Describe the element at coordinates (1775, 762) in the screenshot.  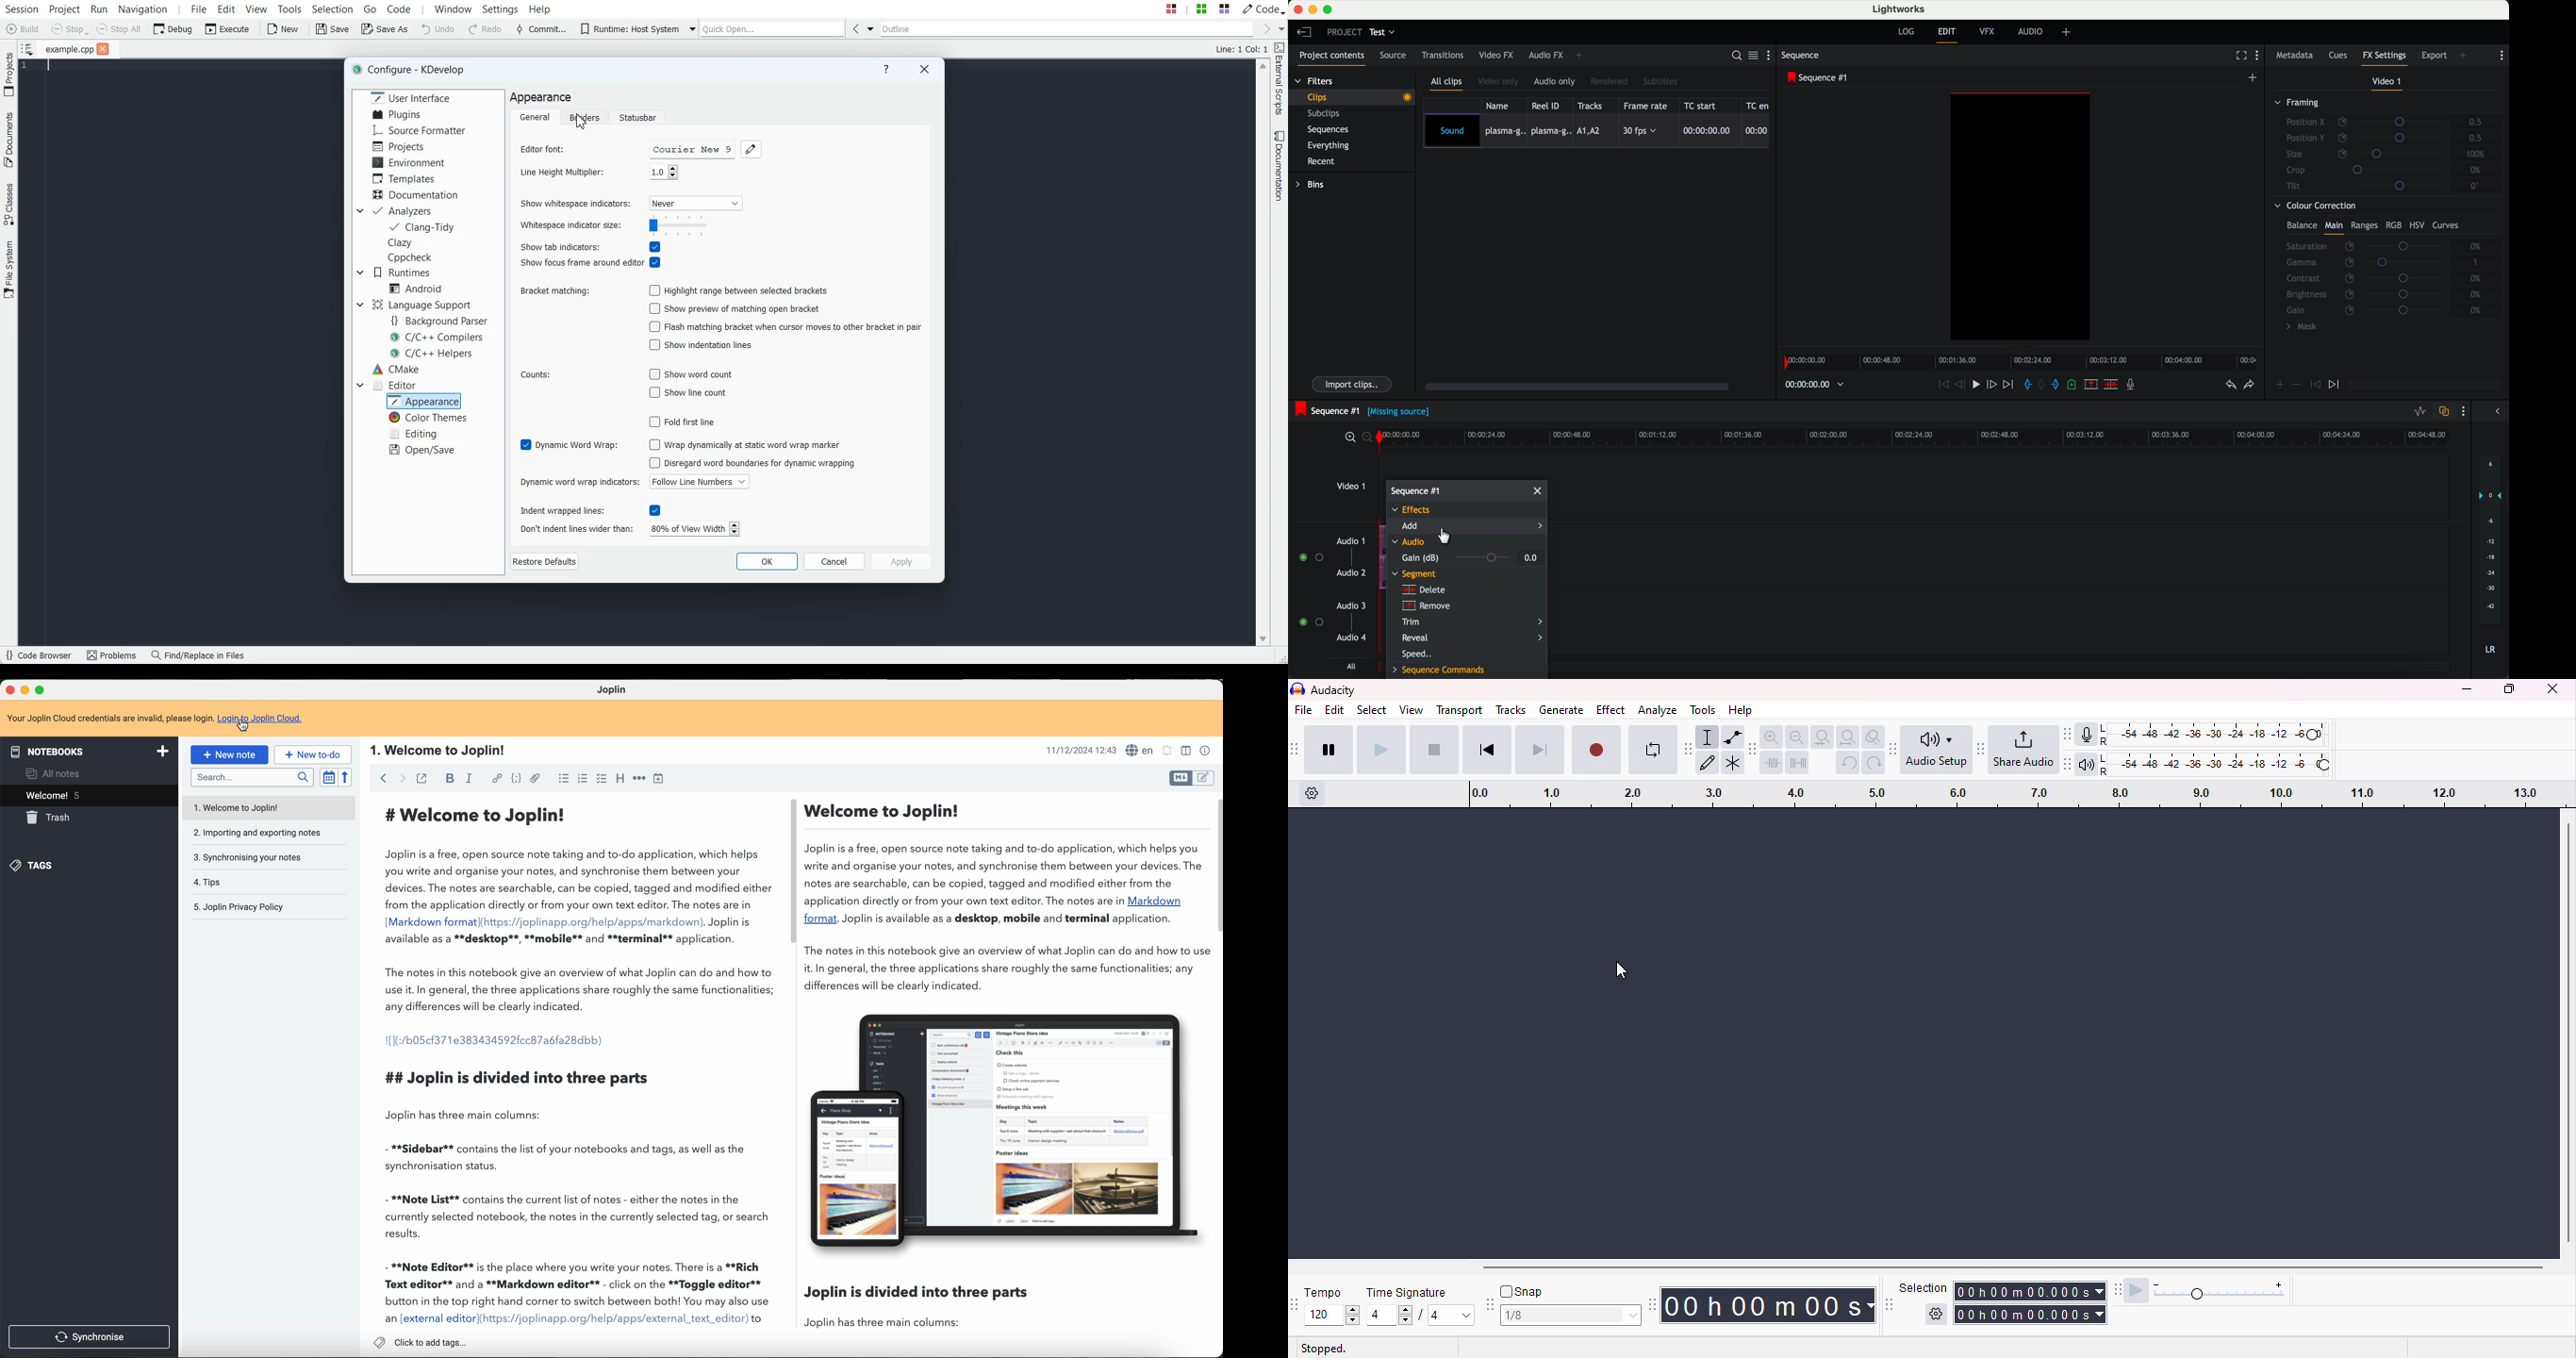
I see `trim outside selection` at that location.